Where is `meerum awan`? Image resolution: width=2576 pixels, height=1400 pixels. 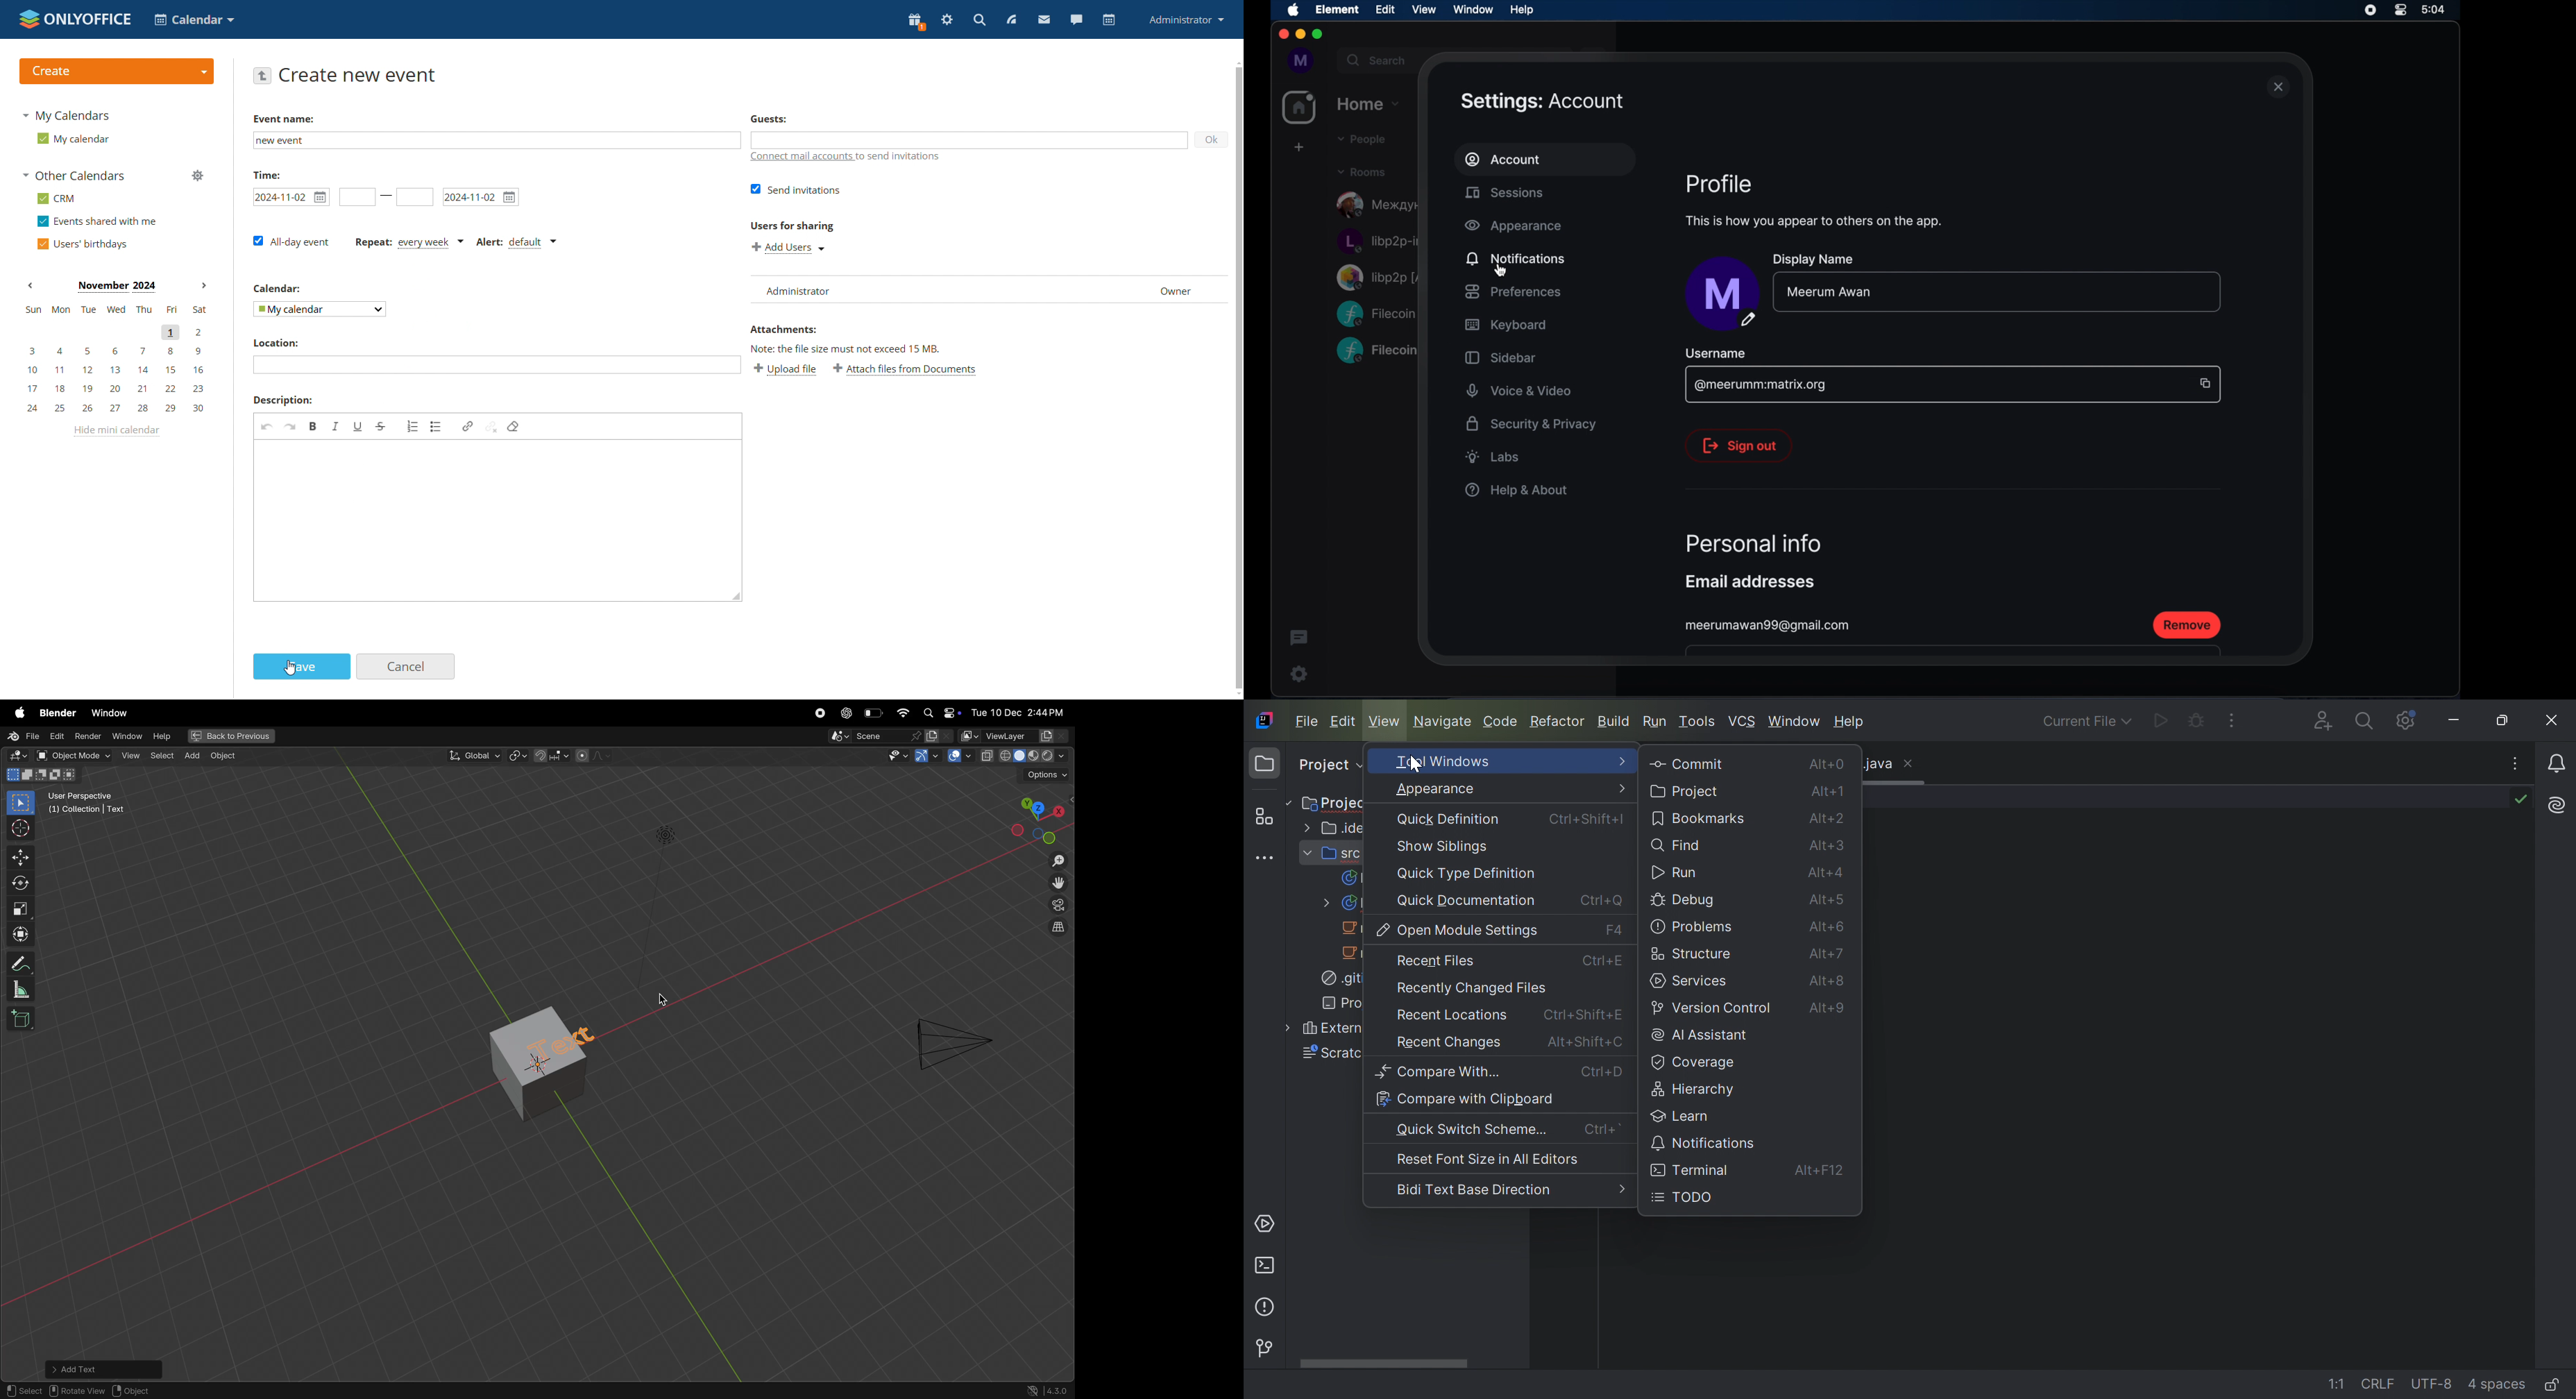 meerum awan is located at coordinates (1828, 291).